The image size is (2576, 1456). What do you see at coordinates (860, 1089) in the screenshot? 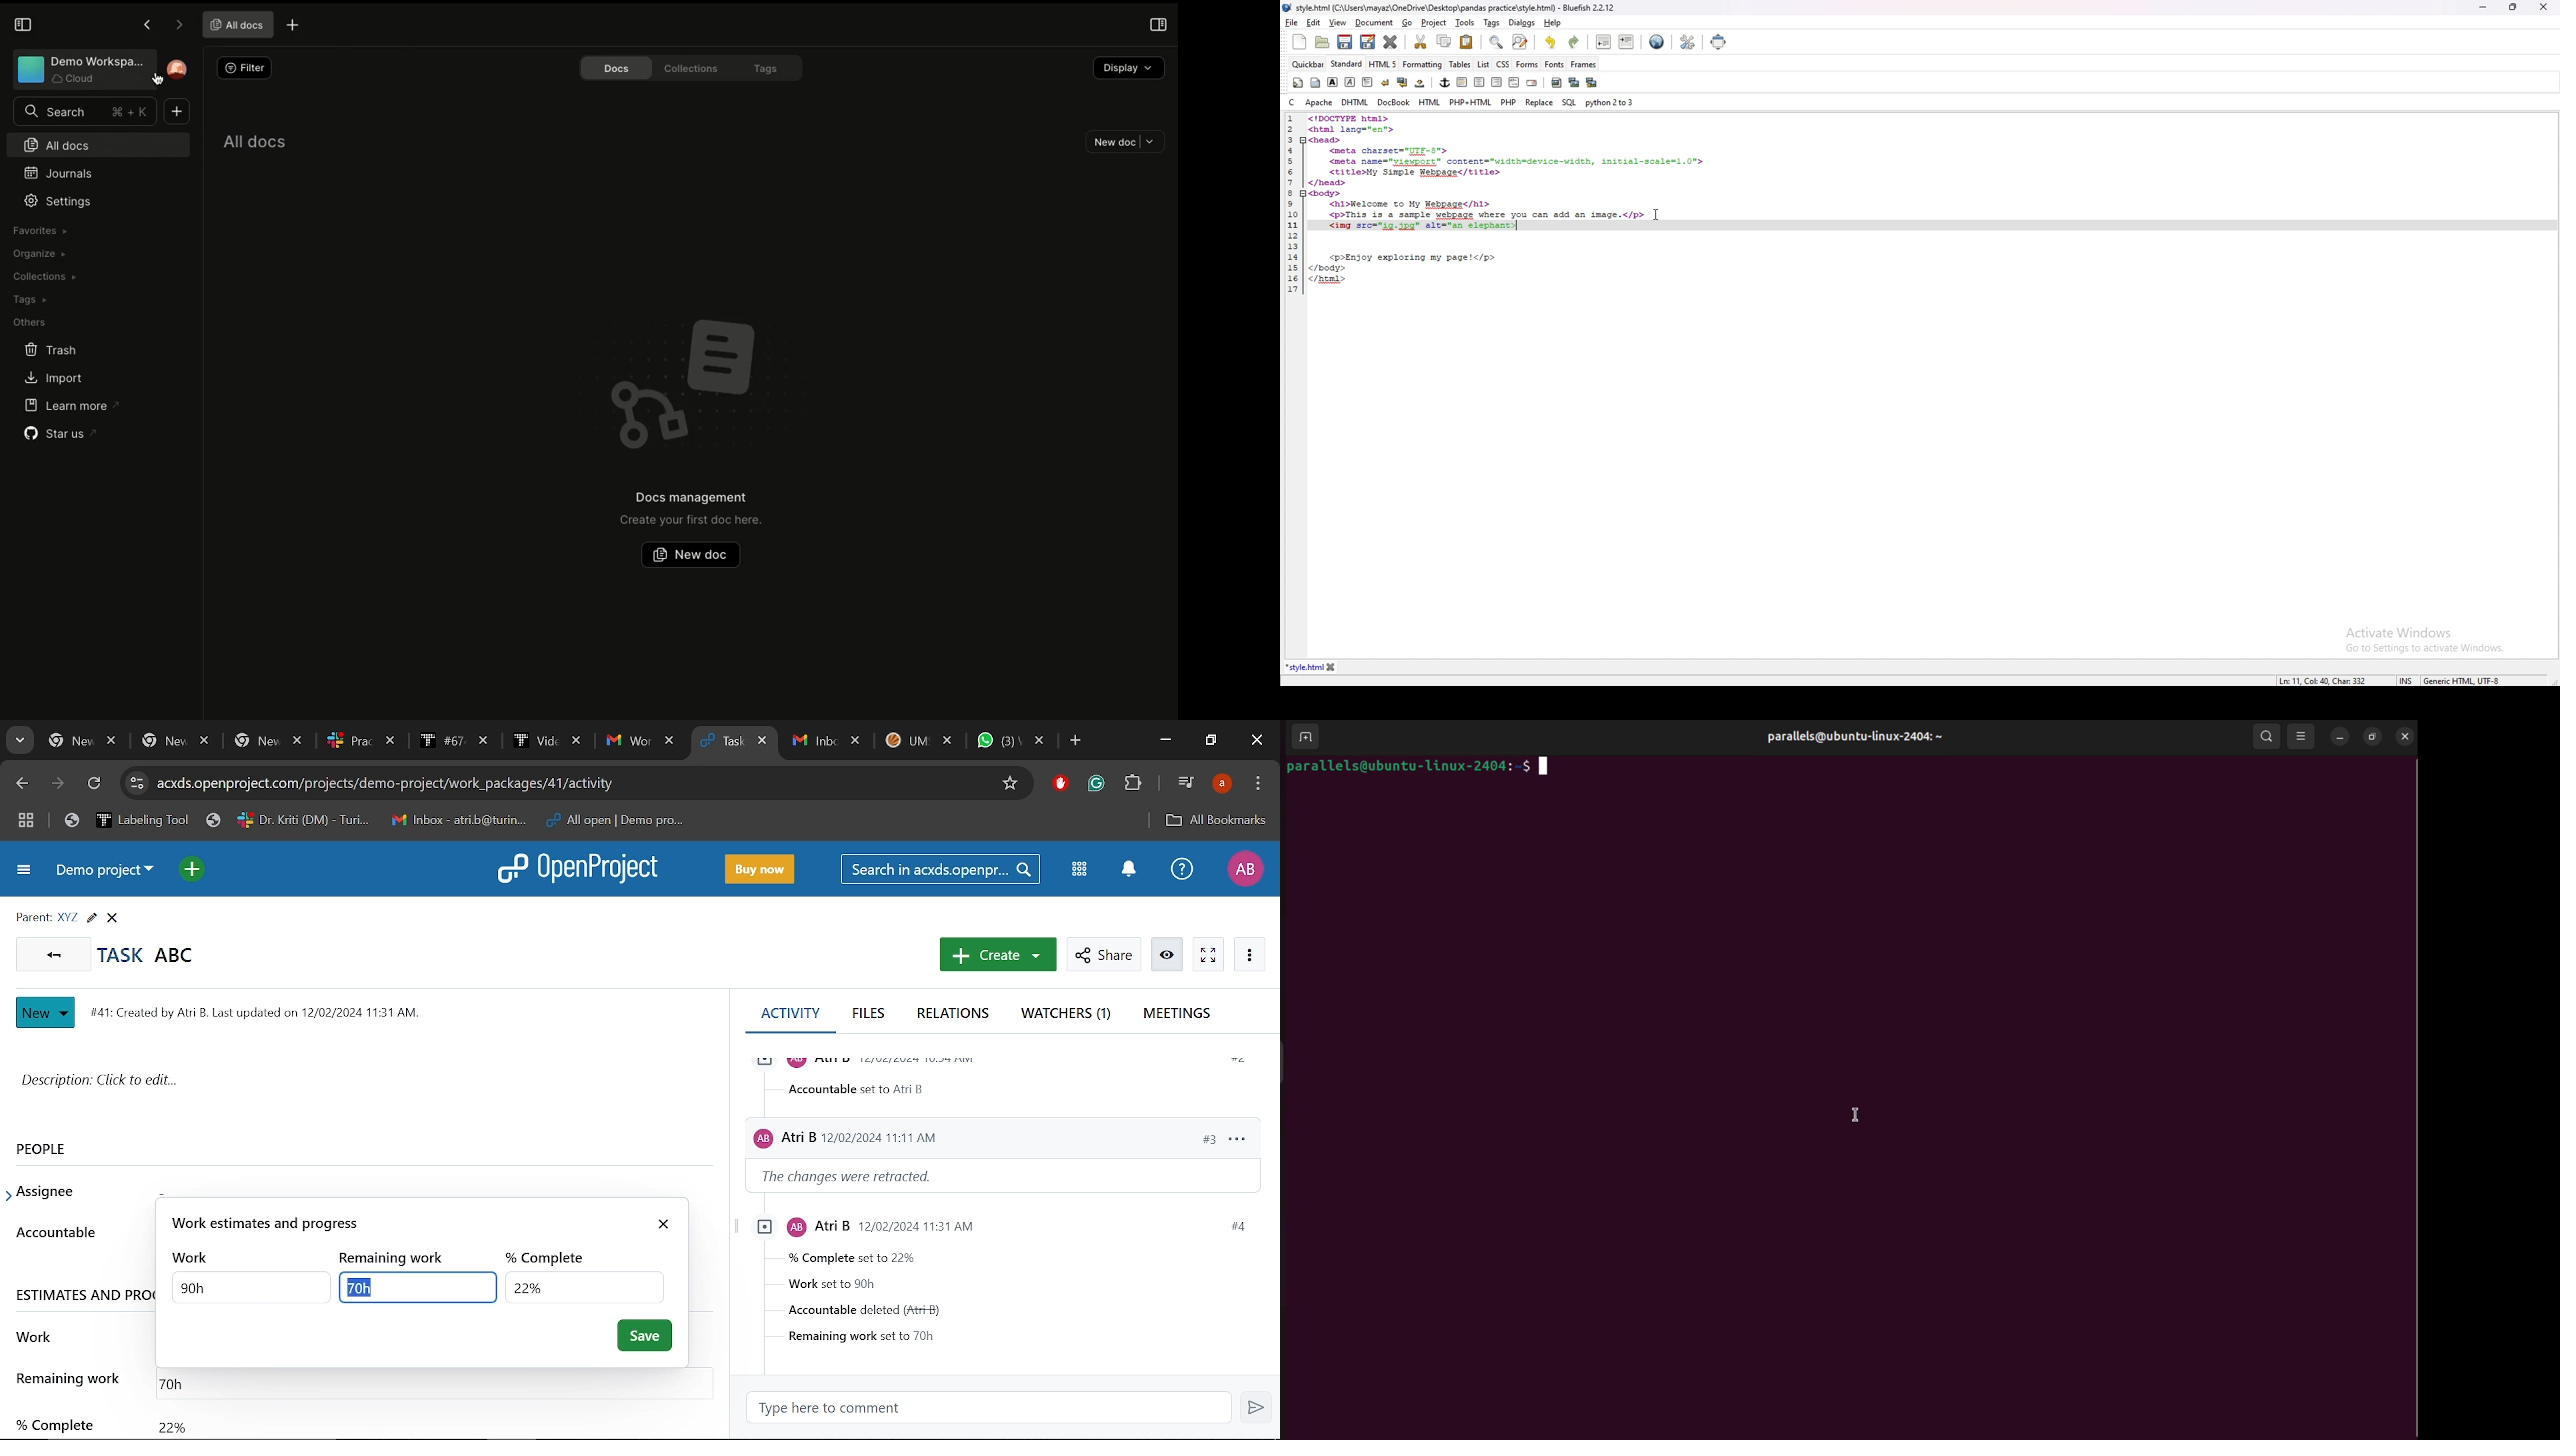
I see `accountable` at bounding box center [860, 1089].